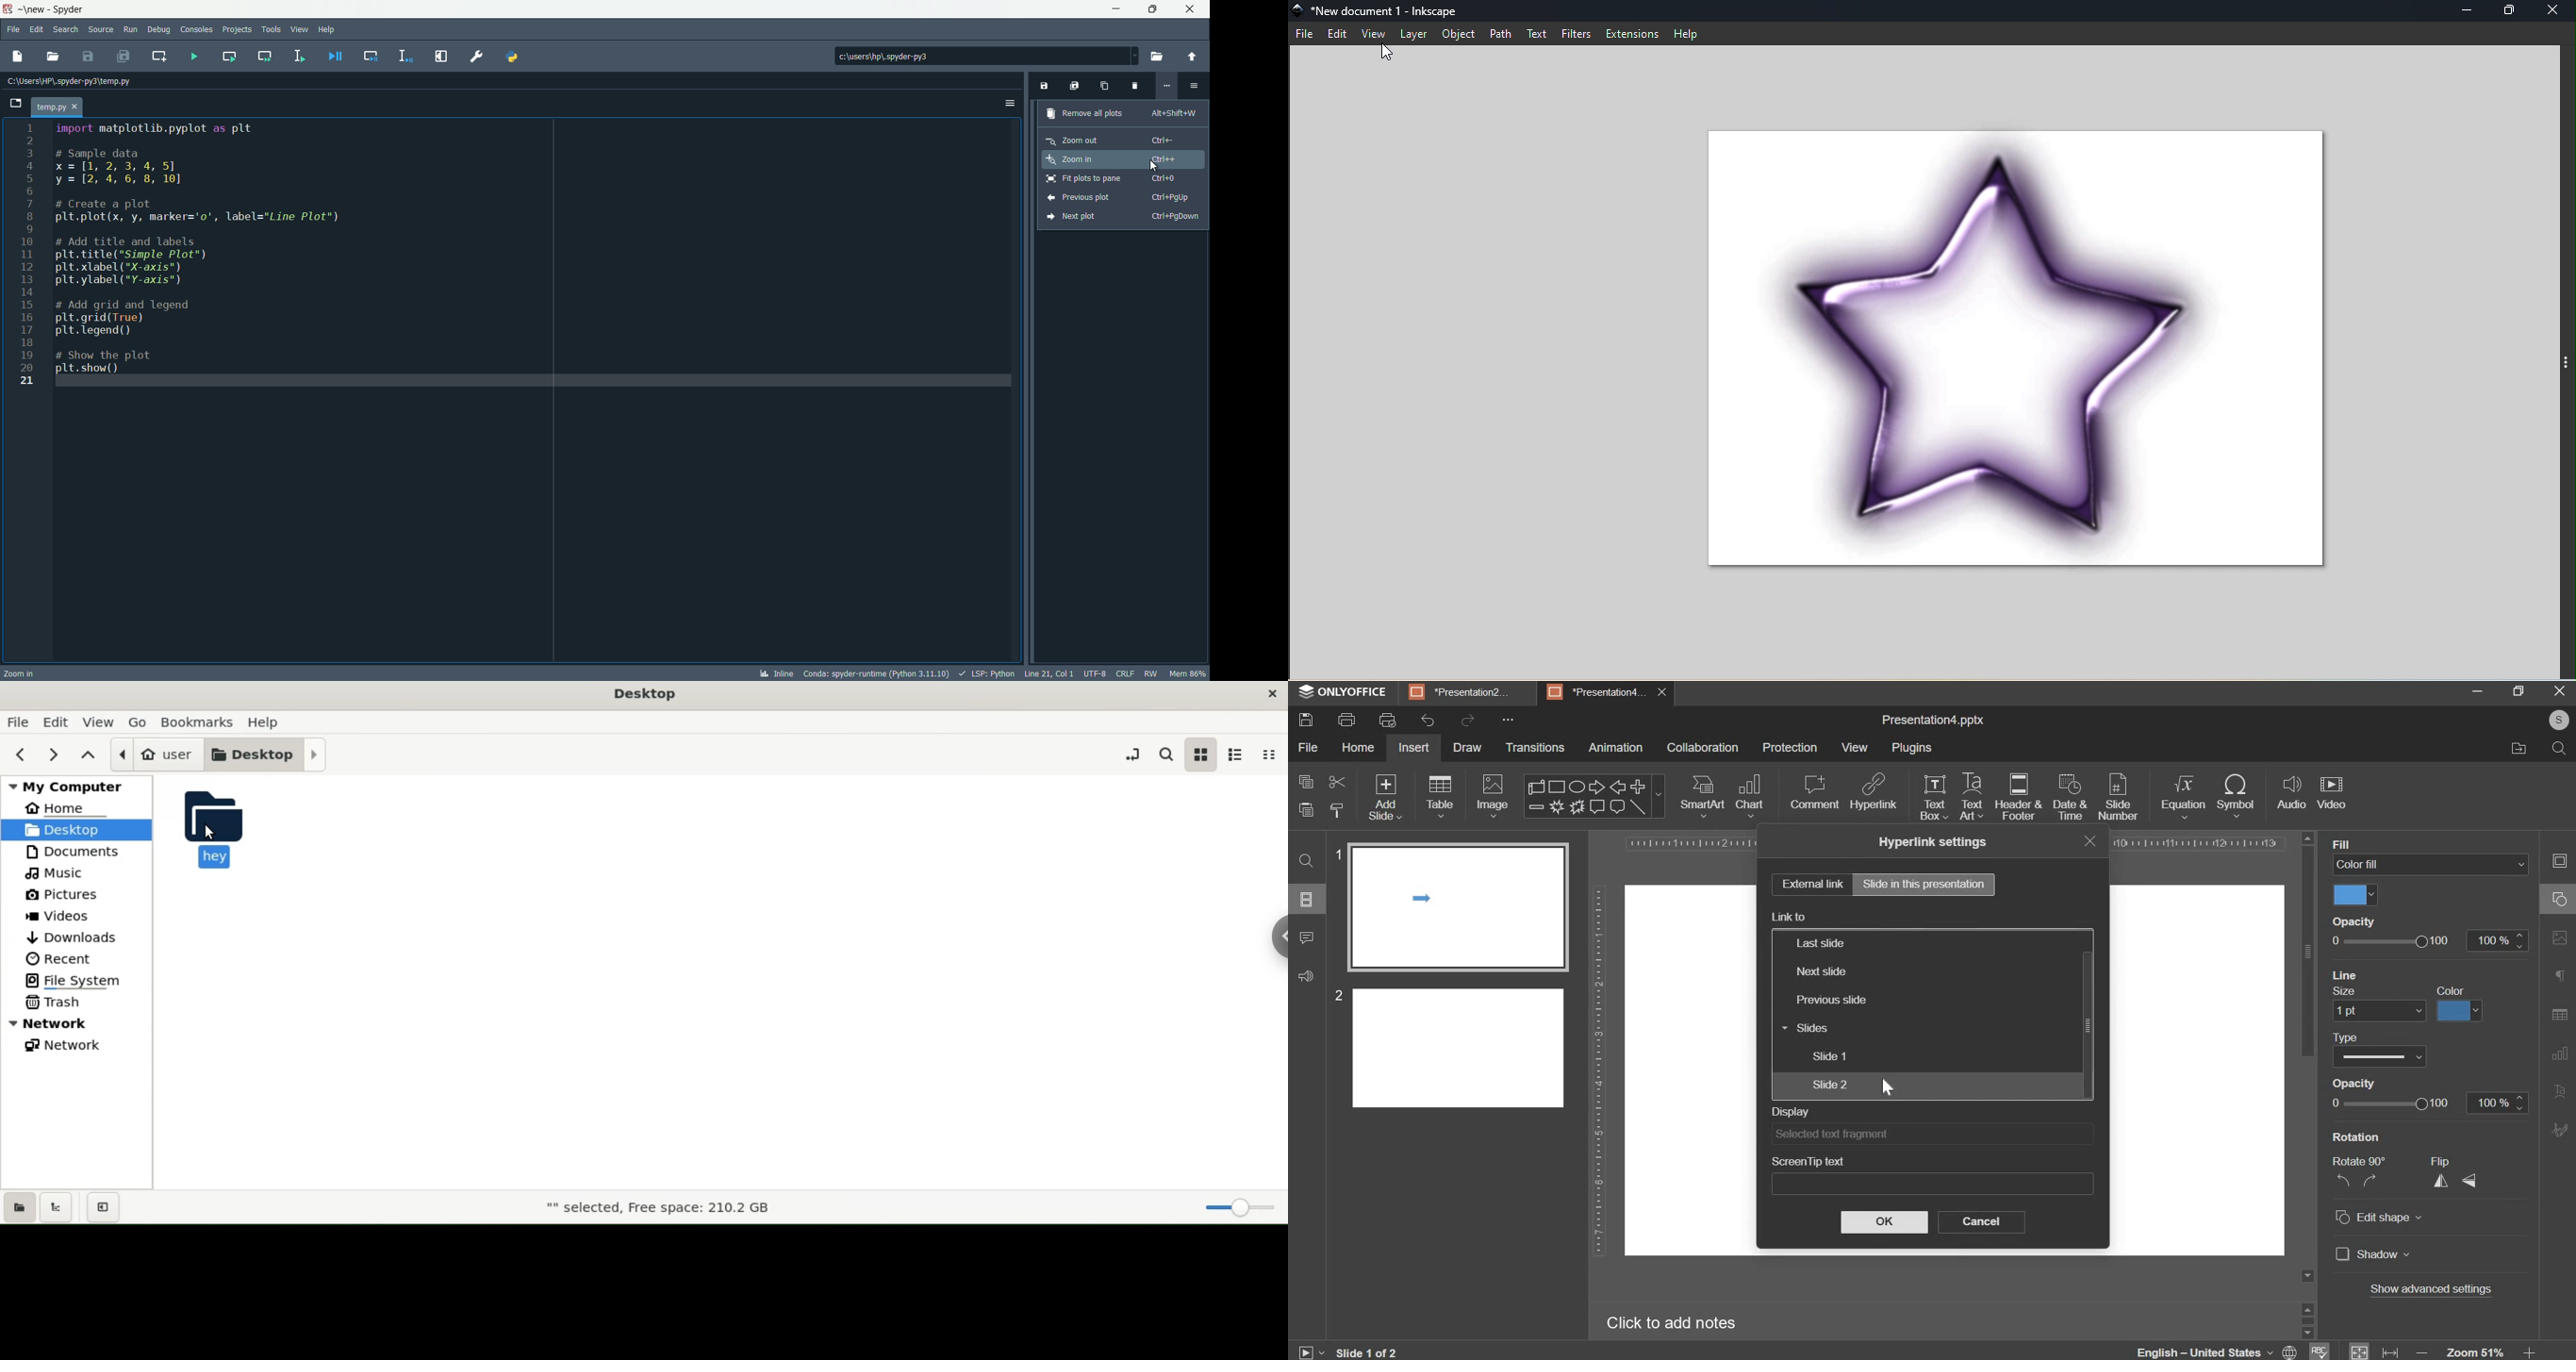  Describe the element at coordinates (2387, 1107) in the screenshot. I see `` at that location.